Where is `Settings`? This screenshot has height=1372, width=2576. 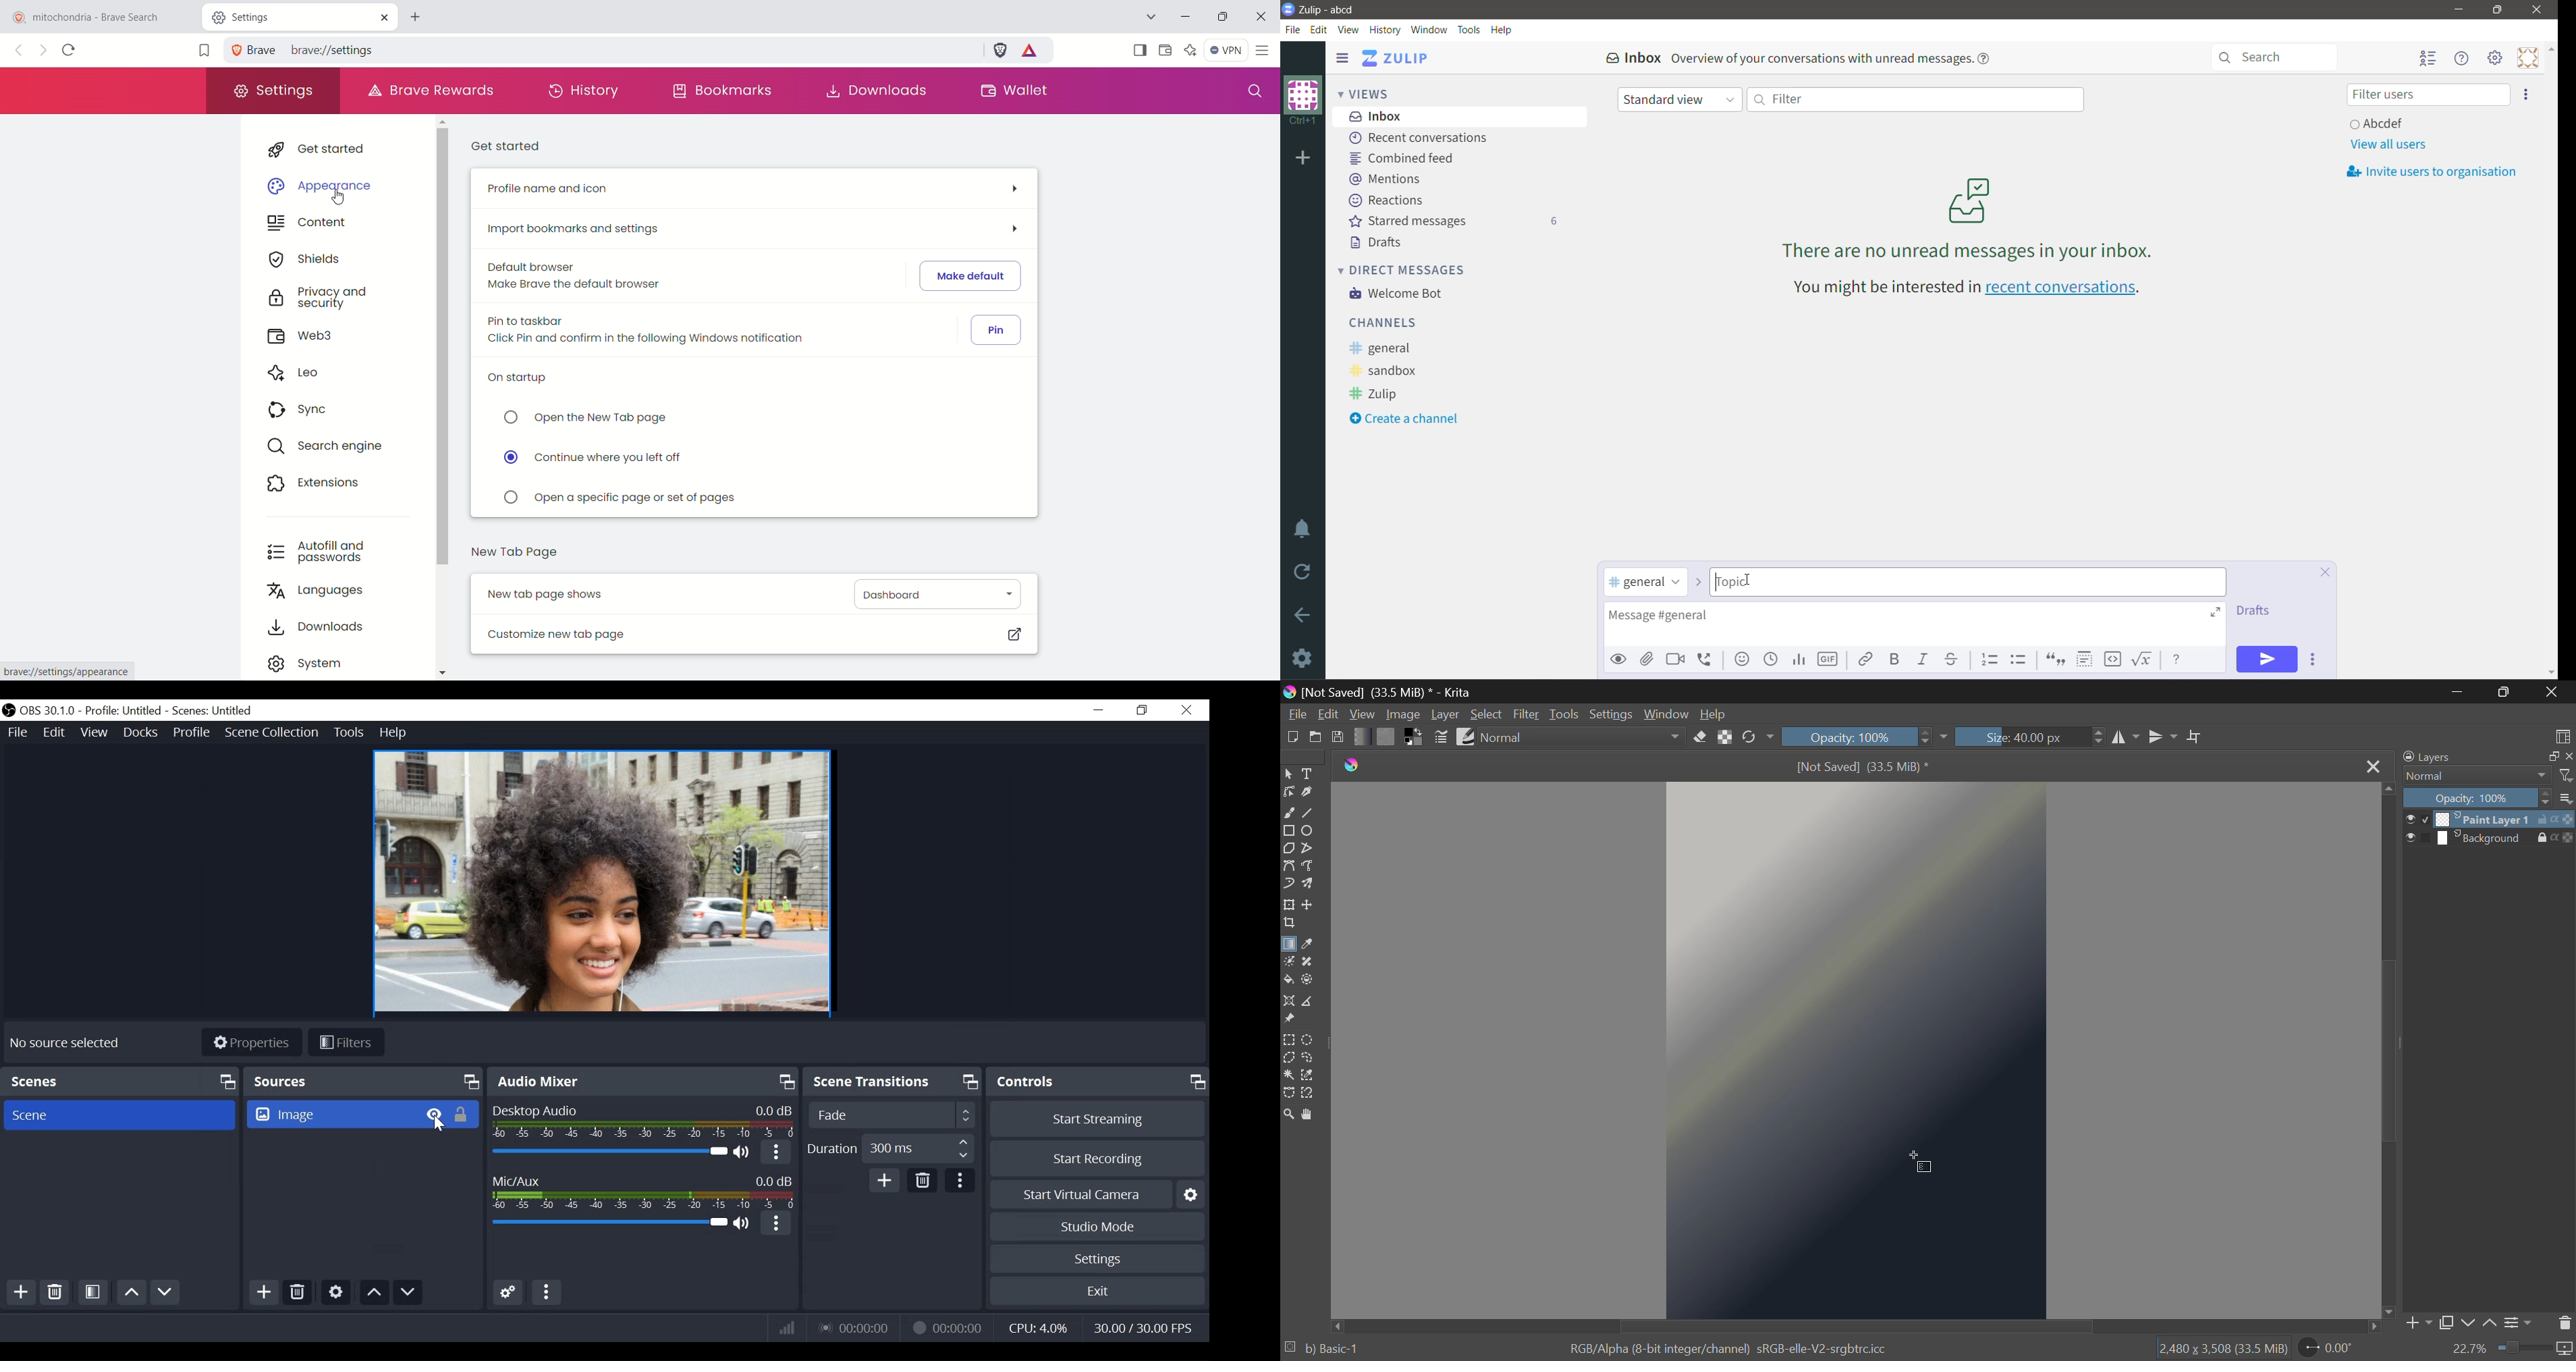 Settings is located at coordinates (1095, 1260).